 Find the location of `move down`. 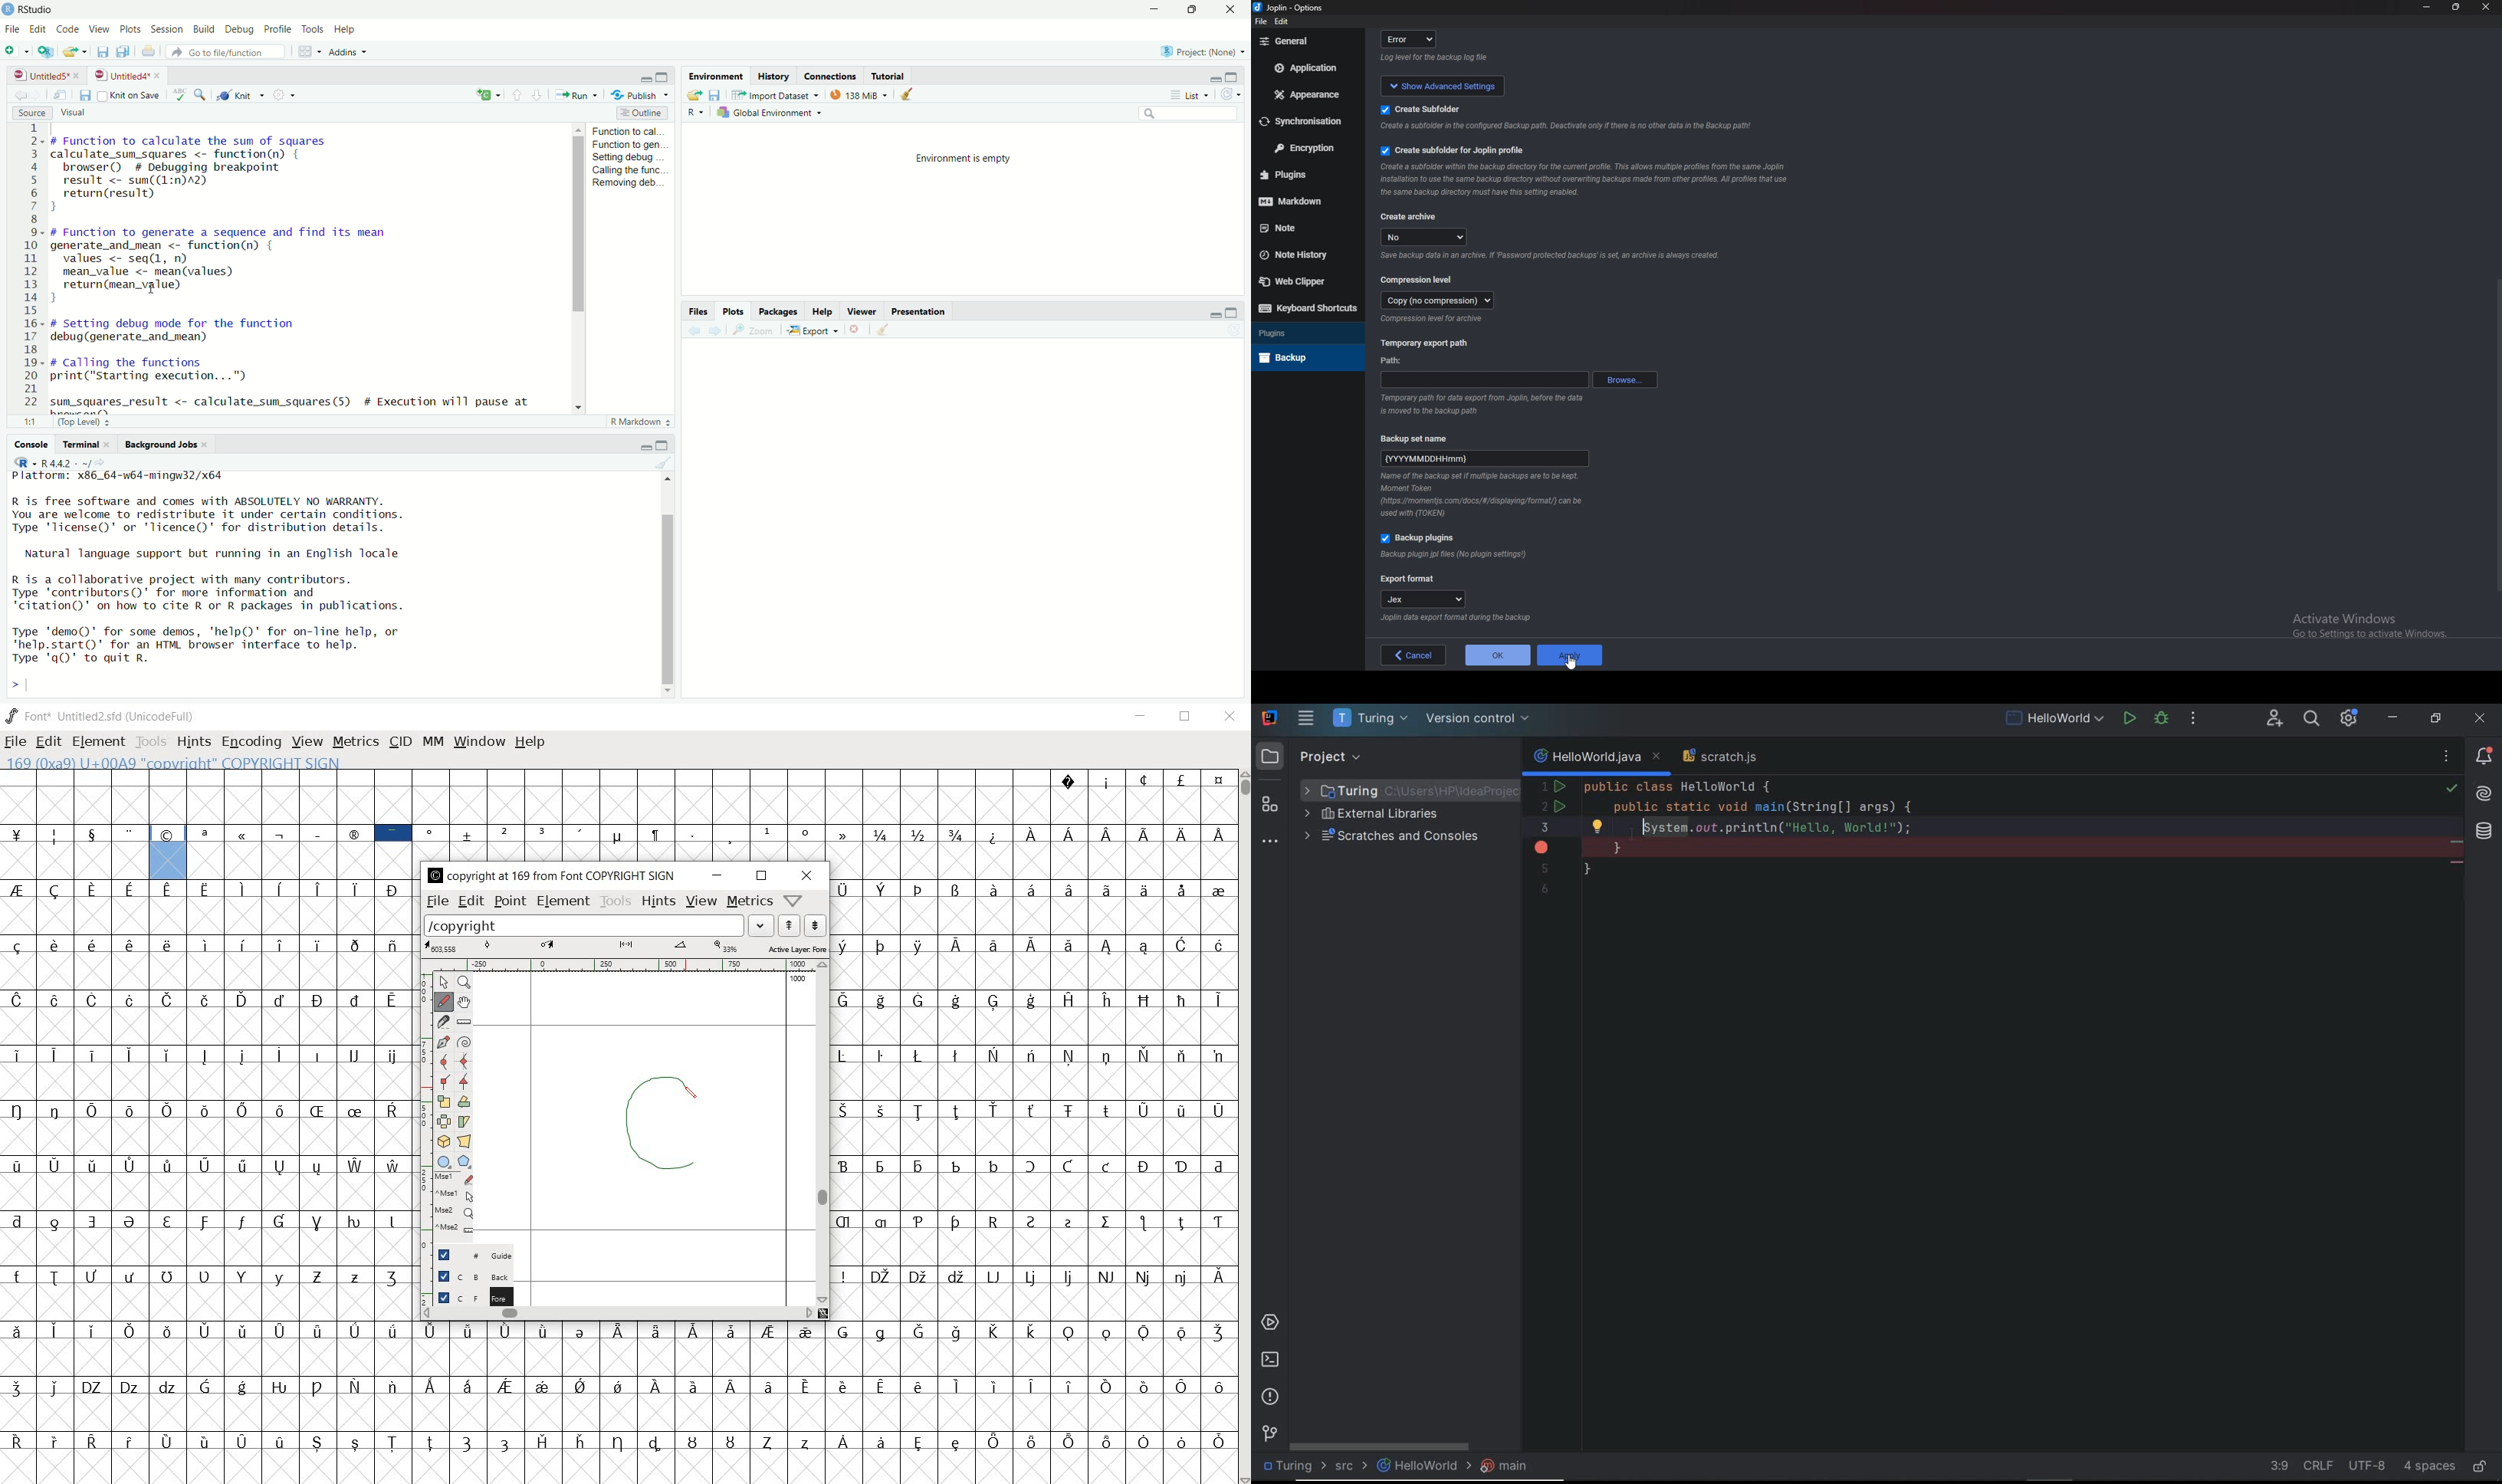

move down is located at coordinates (669, 691).